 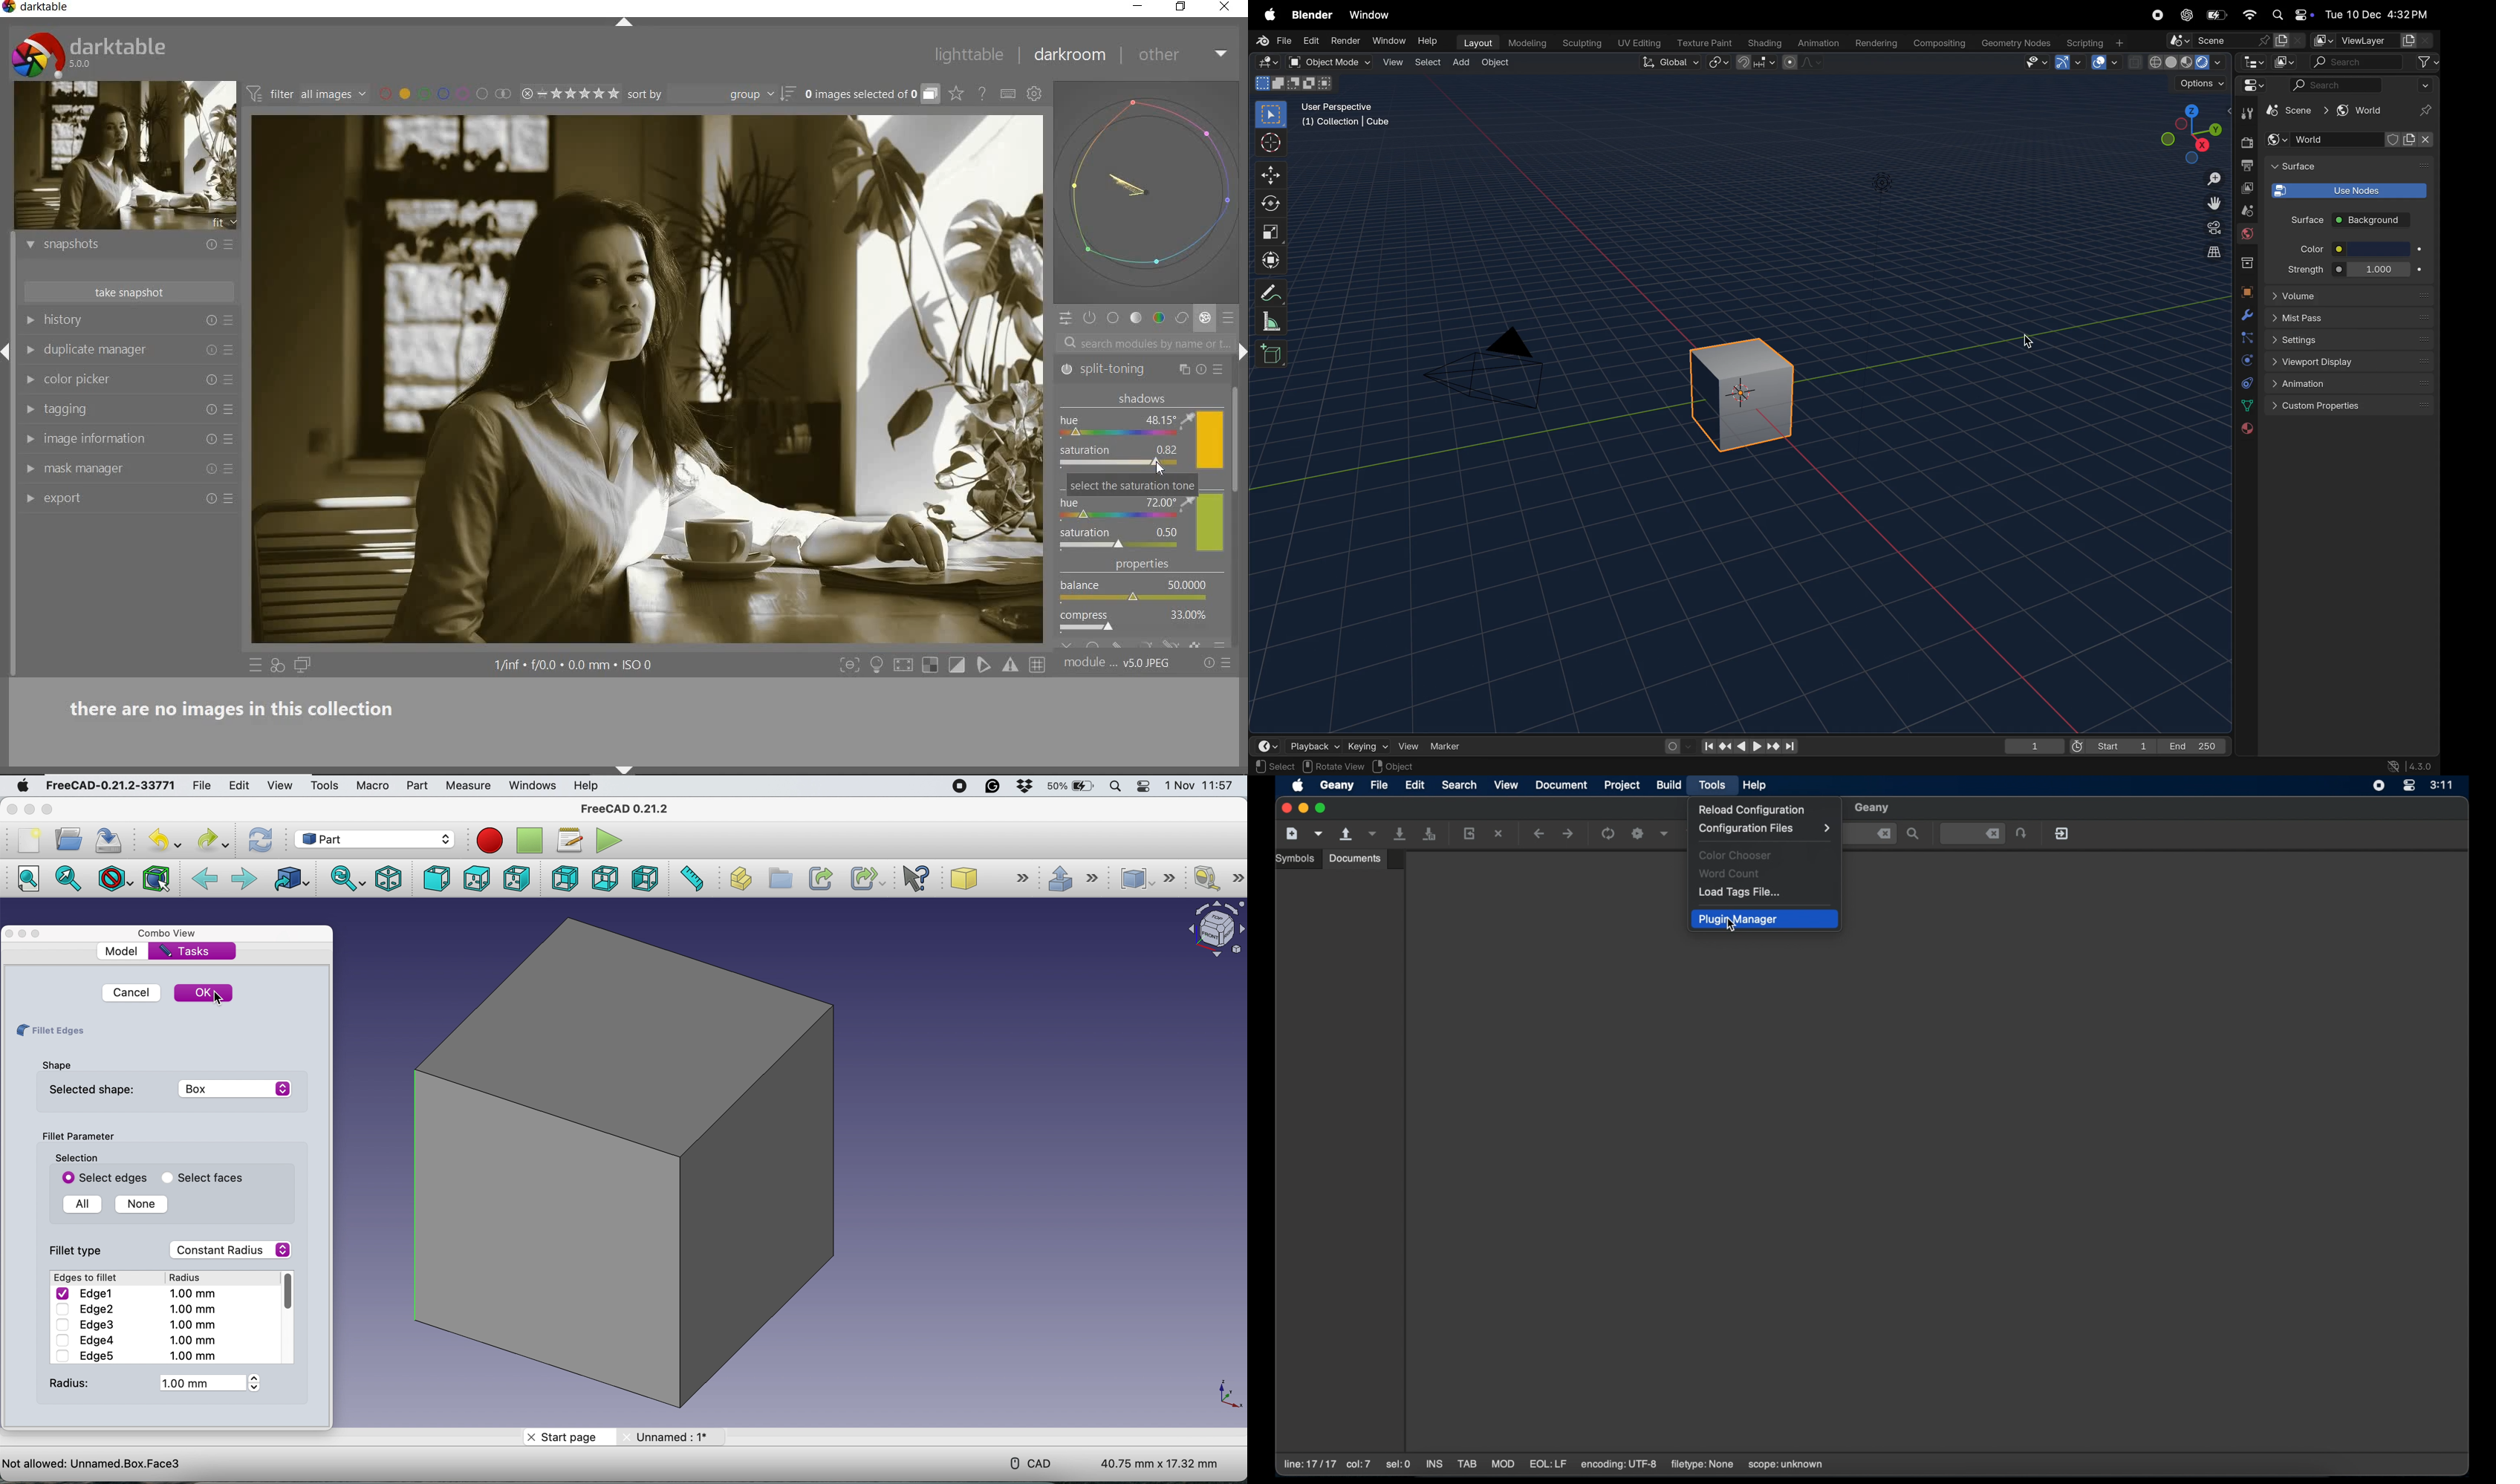 What do you see at coordinates (1160, 469) in the screenshot?
I see `cursor position` at bounding box center [1160, 469].